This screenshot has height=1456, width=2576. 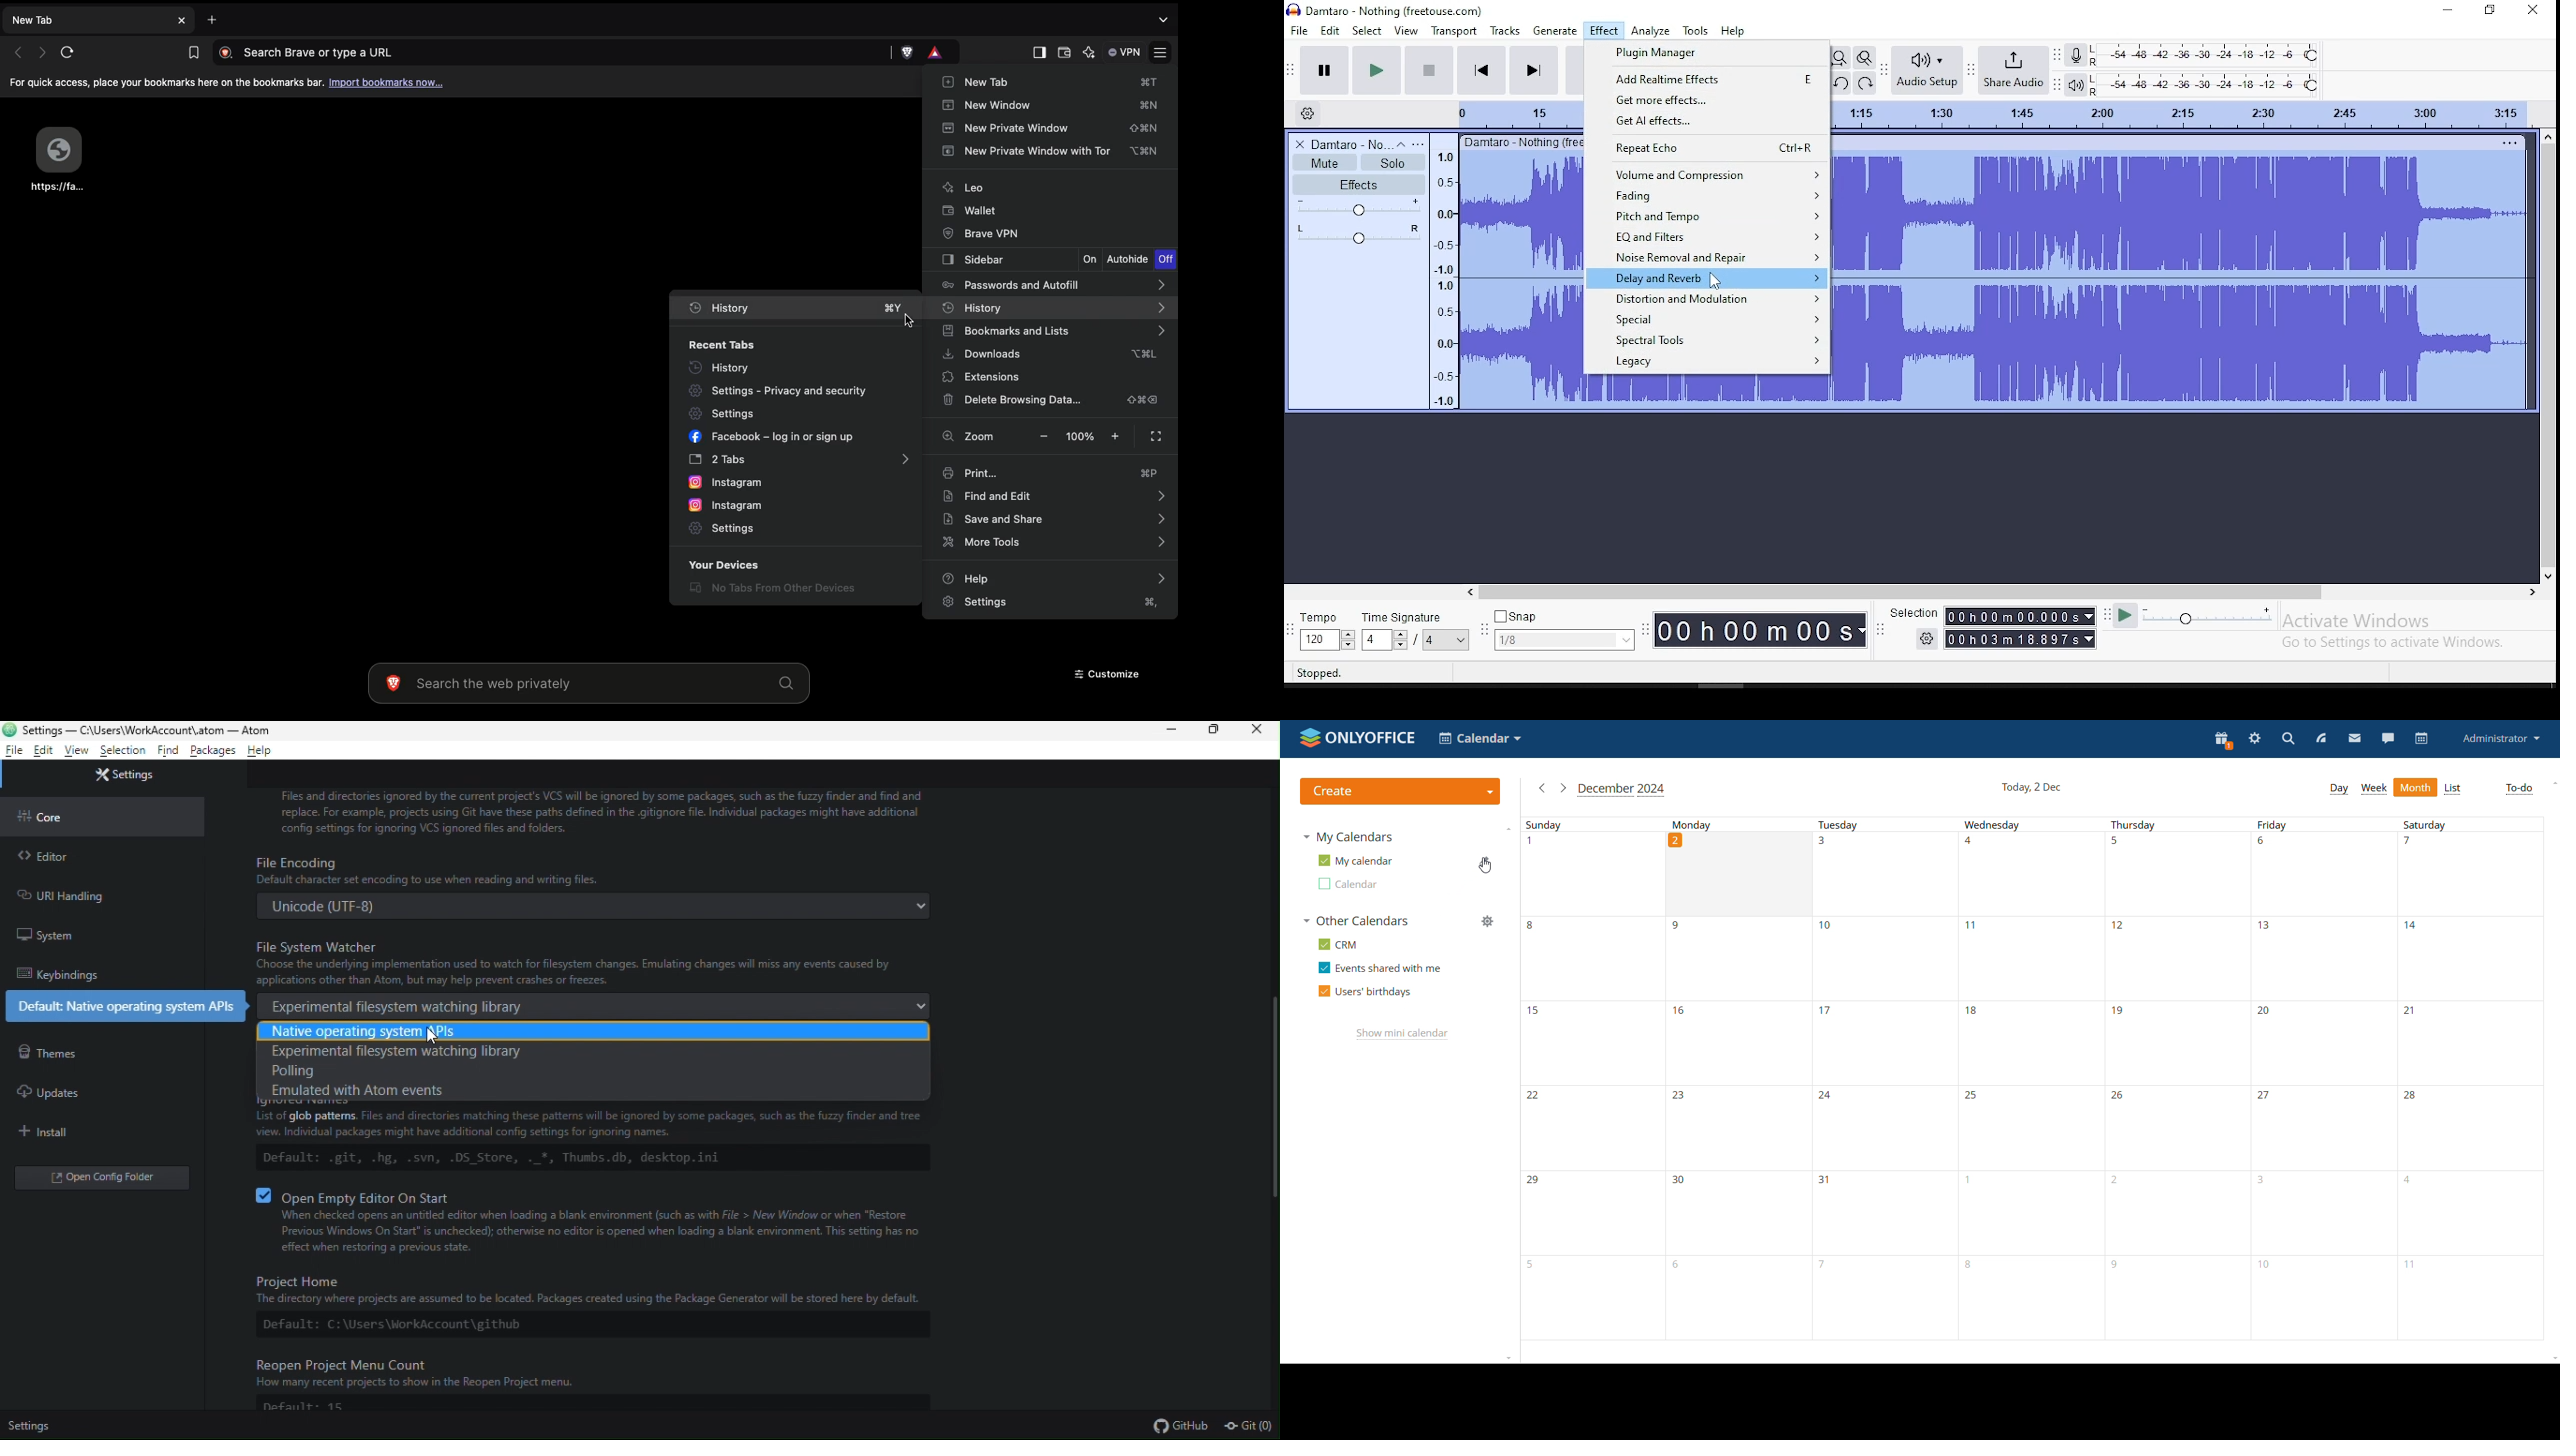 I want to click on Drop down, so click(x=1458, y=640).